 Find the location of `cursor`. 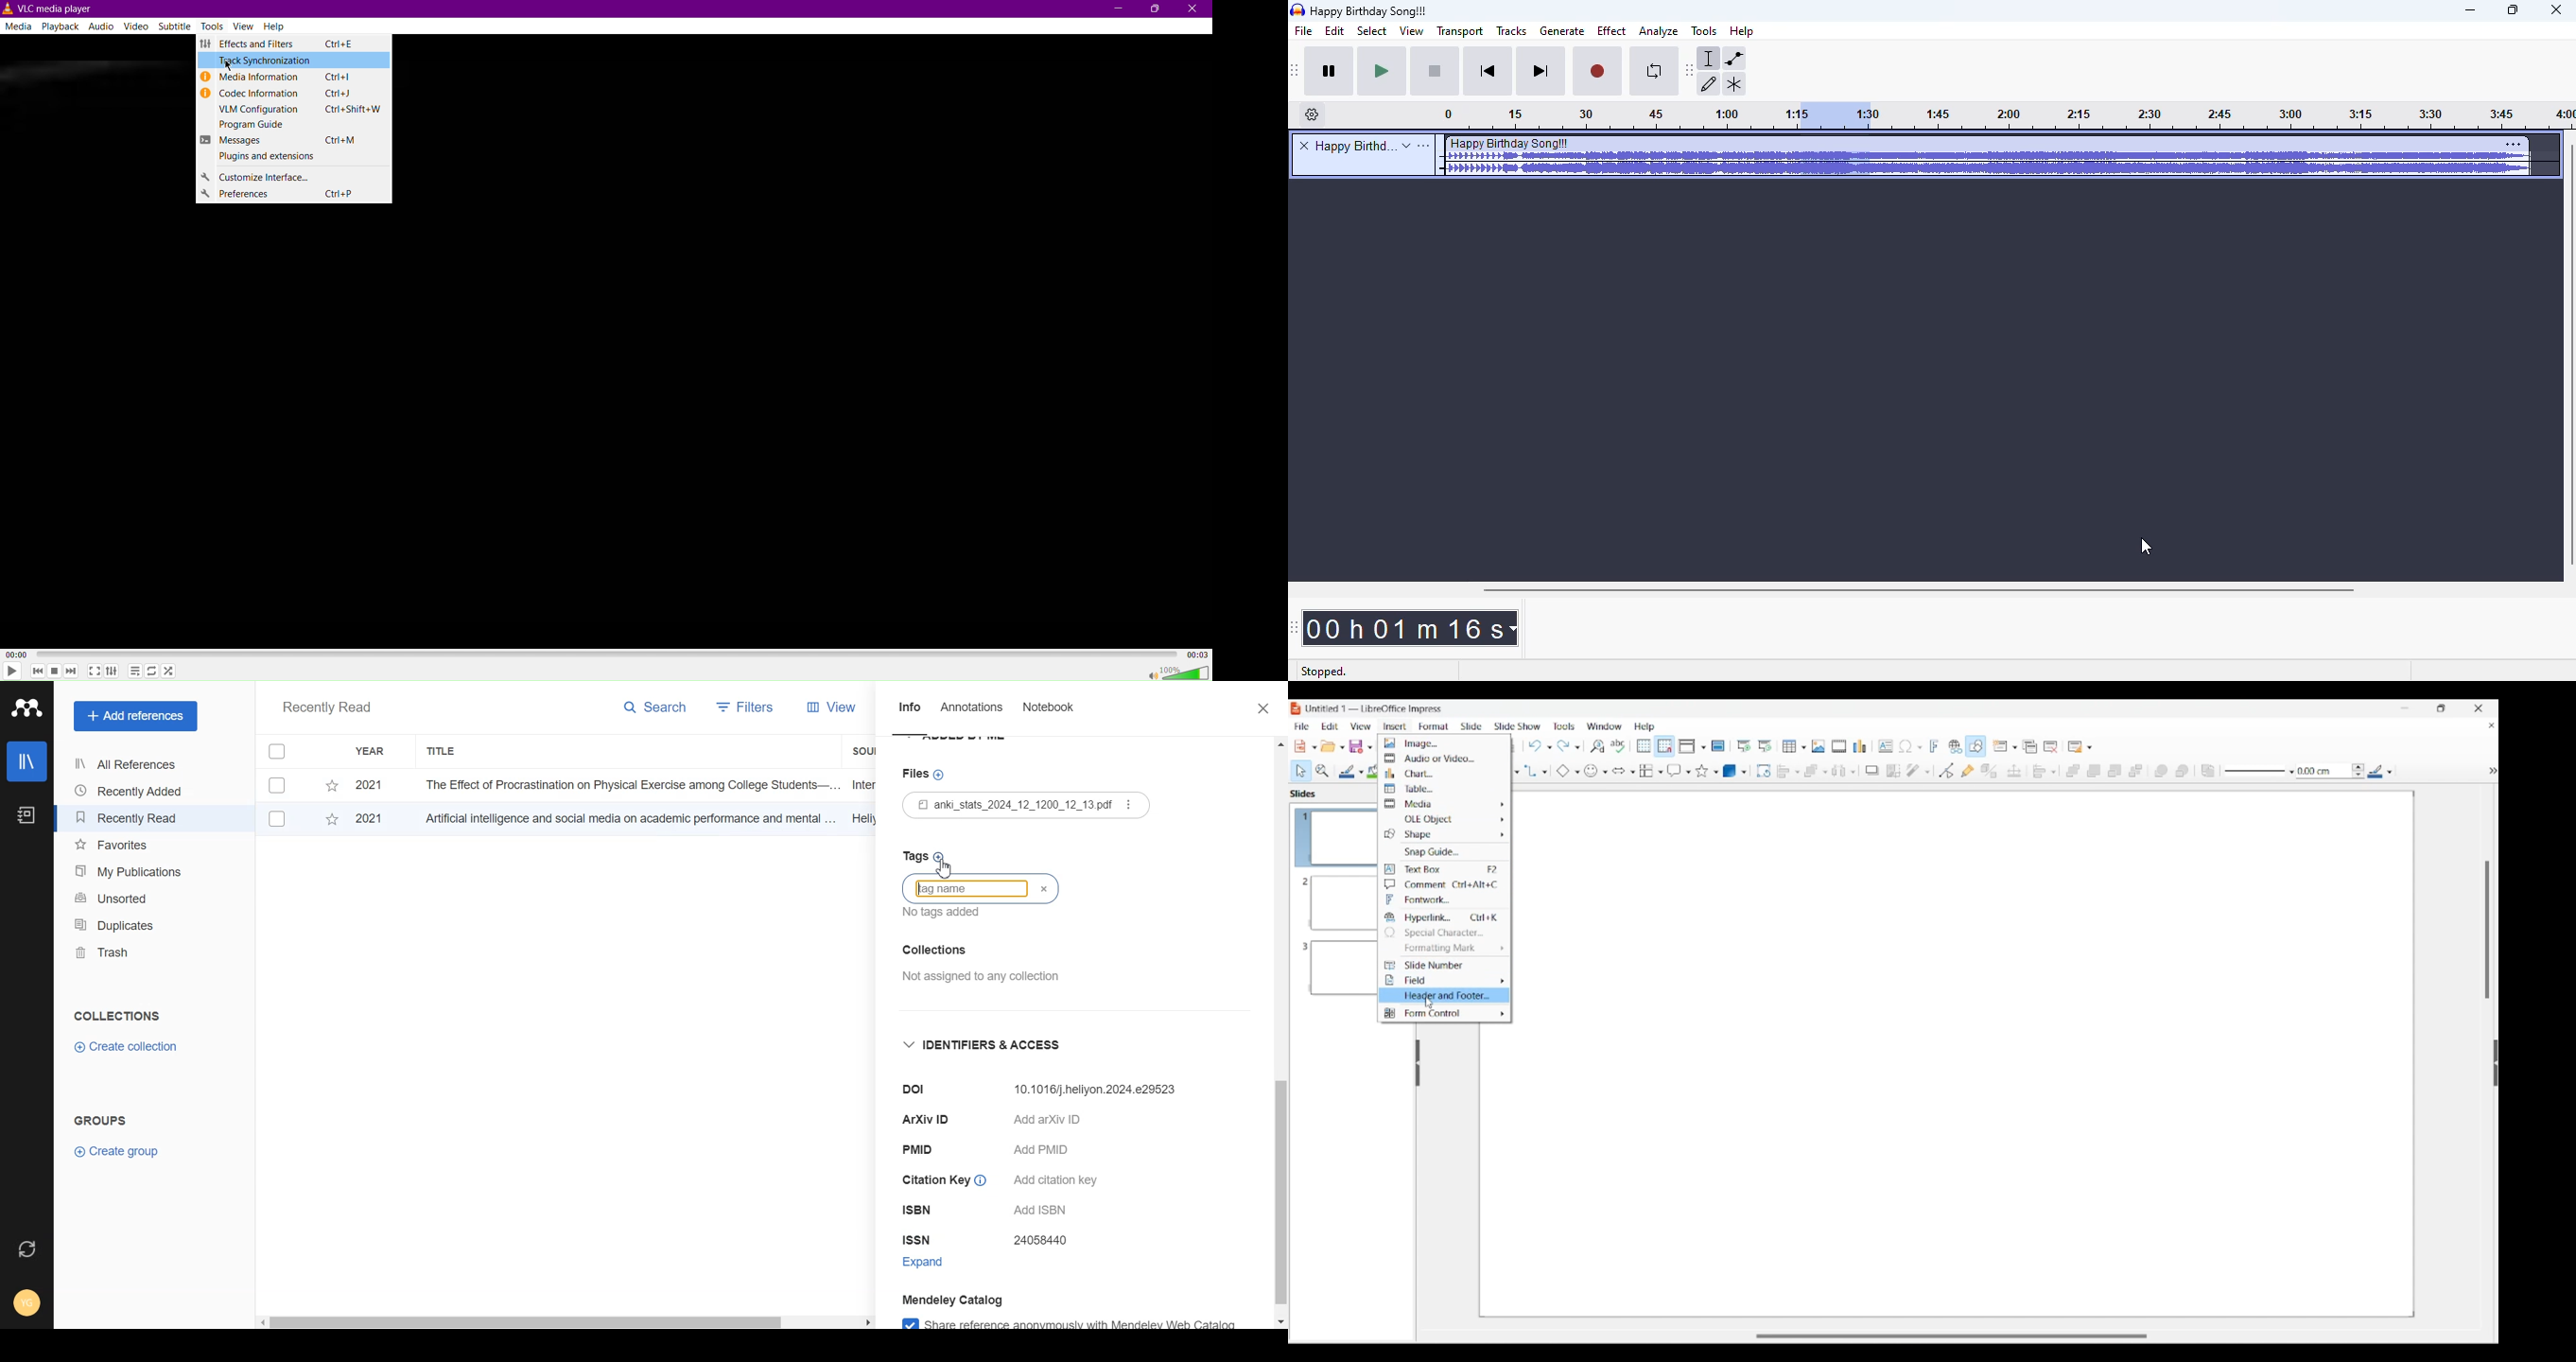

cursor is located at coordinates (2146, 548).